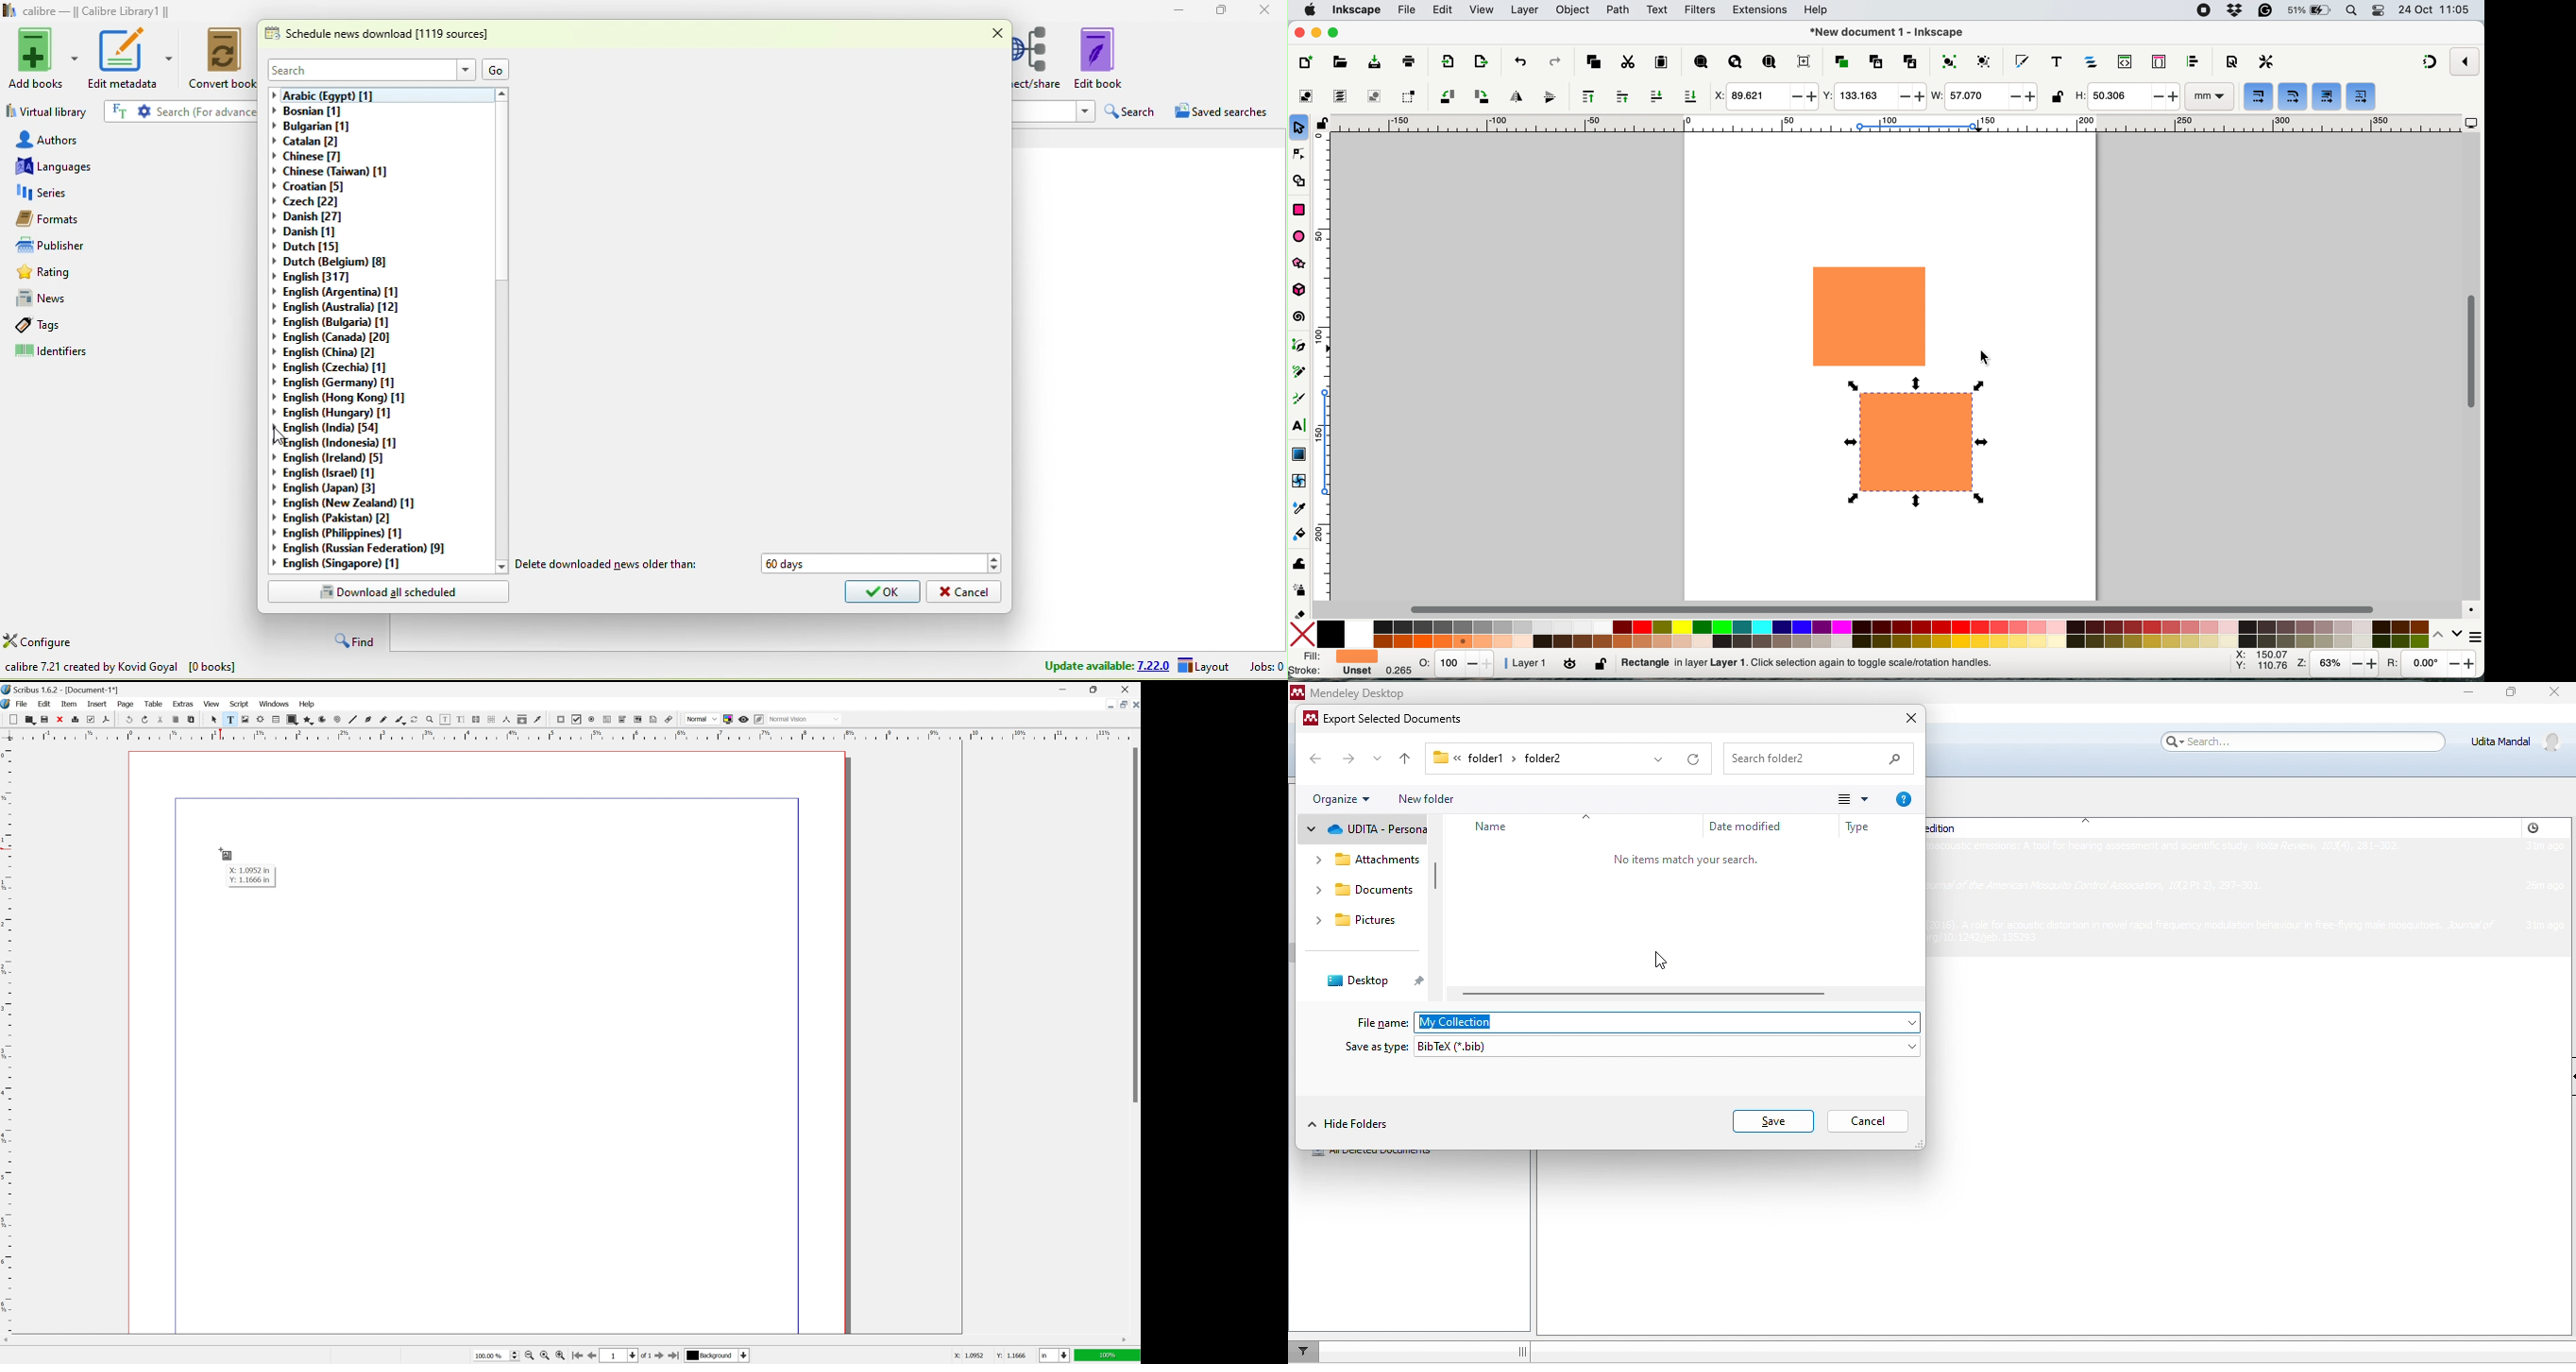 Image resolution: width=2576 pixels, height=1372 pixels. Describe the element at coordinates (1662, 760) in the screenshot. I see `drop down` at that location.